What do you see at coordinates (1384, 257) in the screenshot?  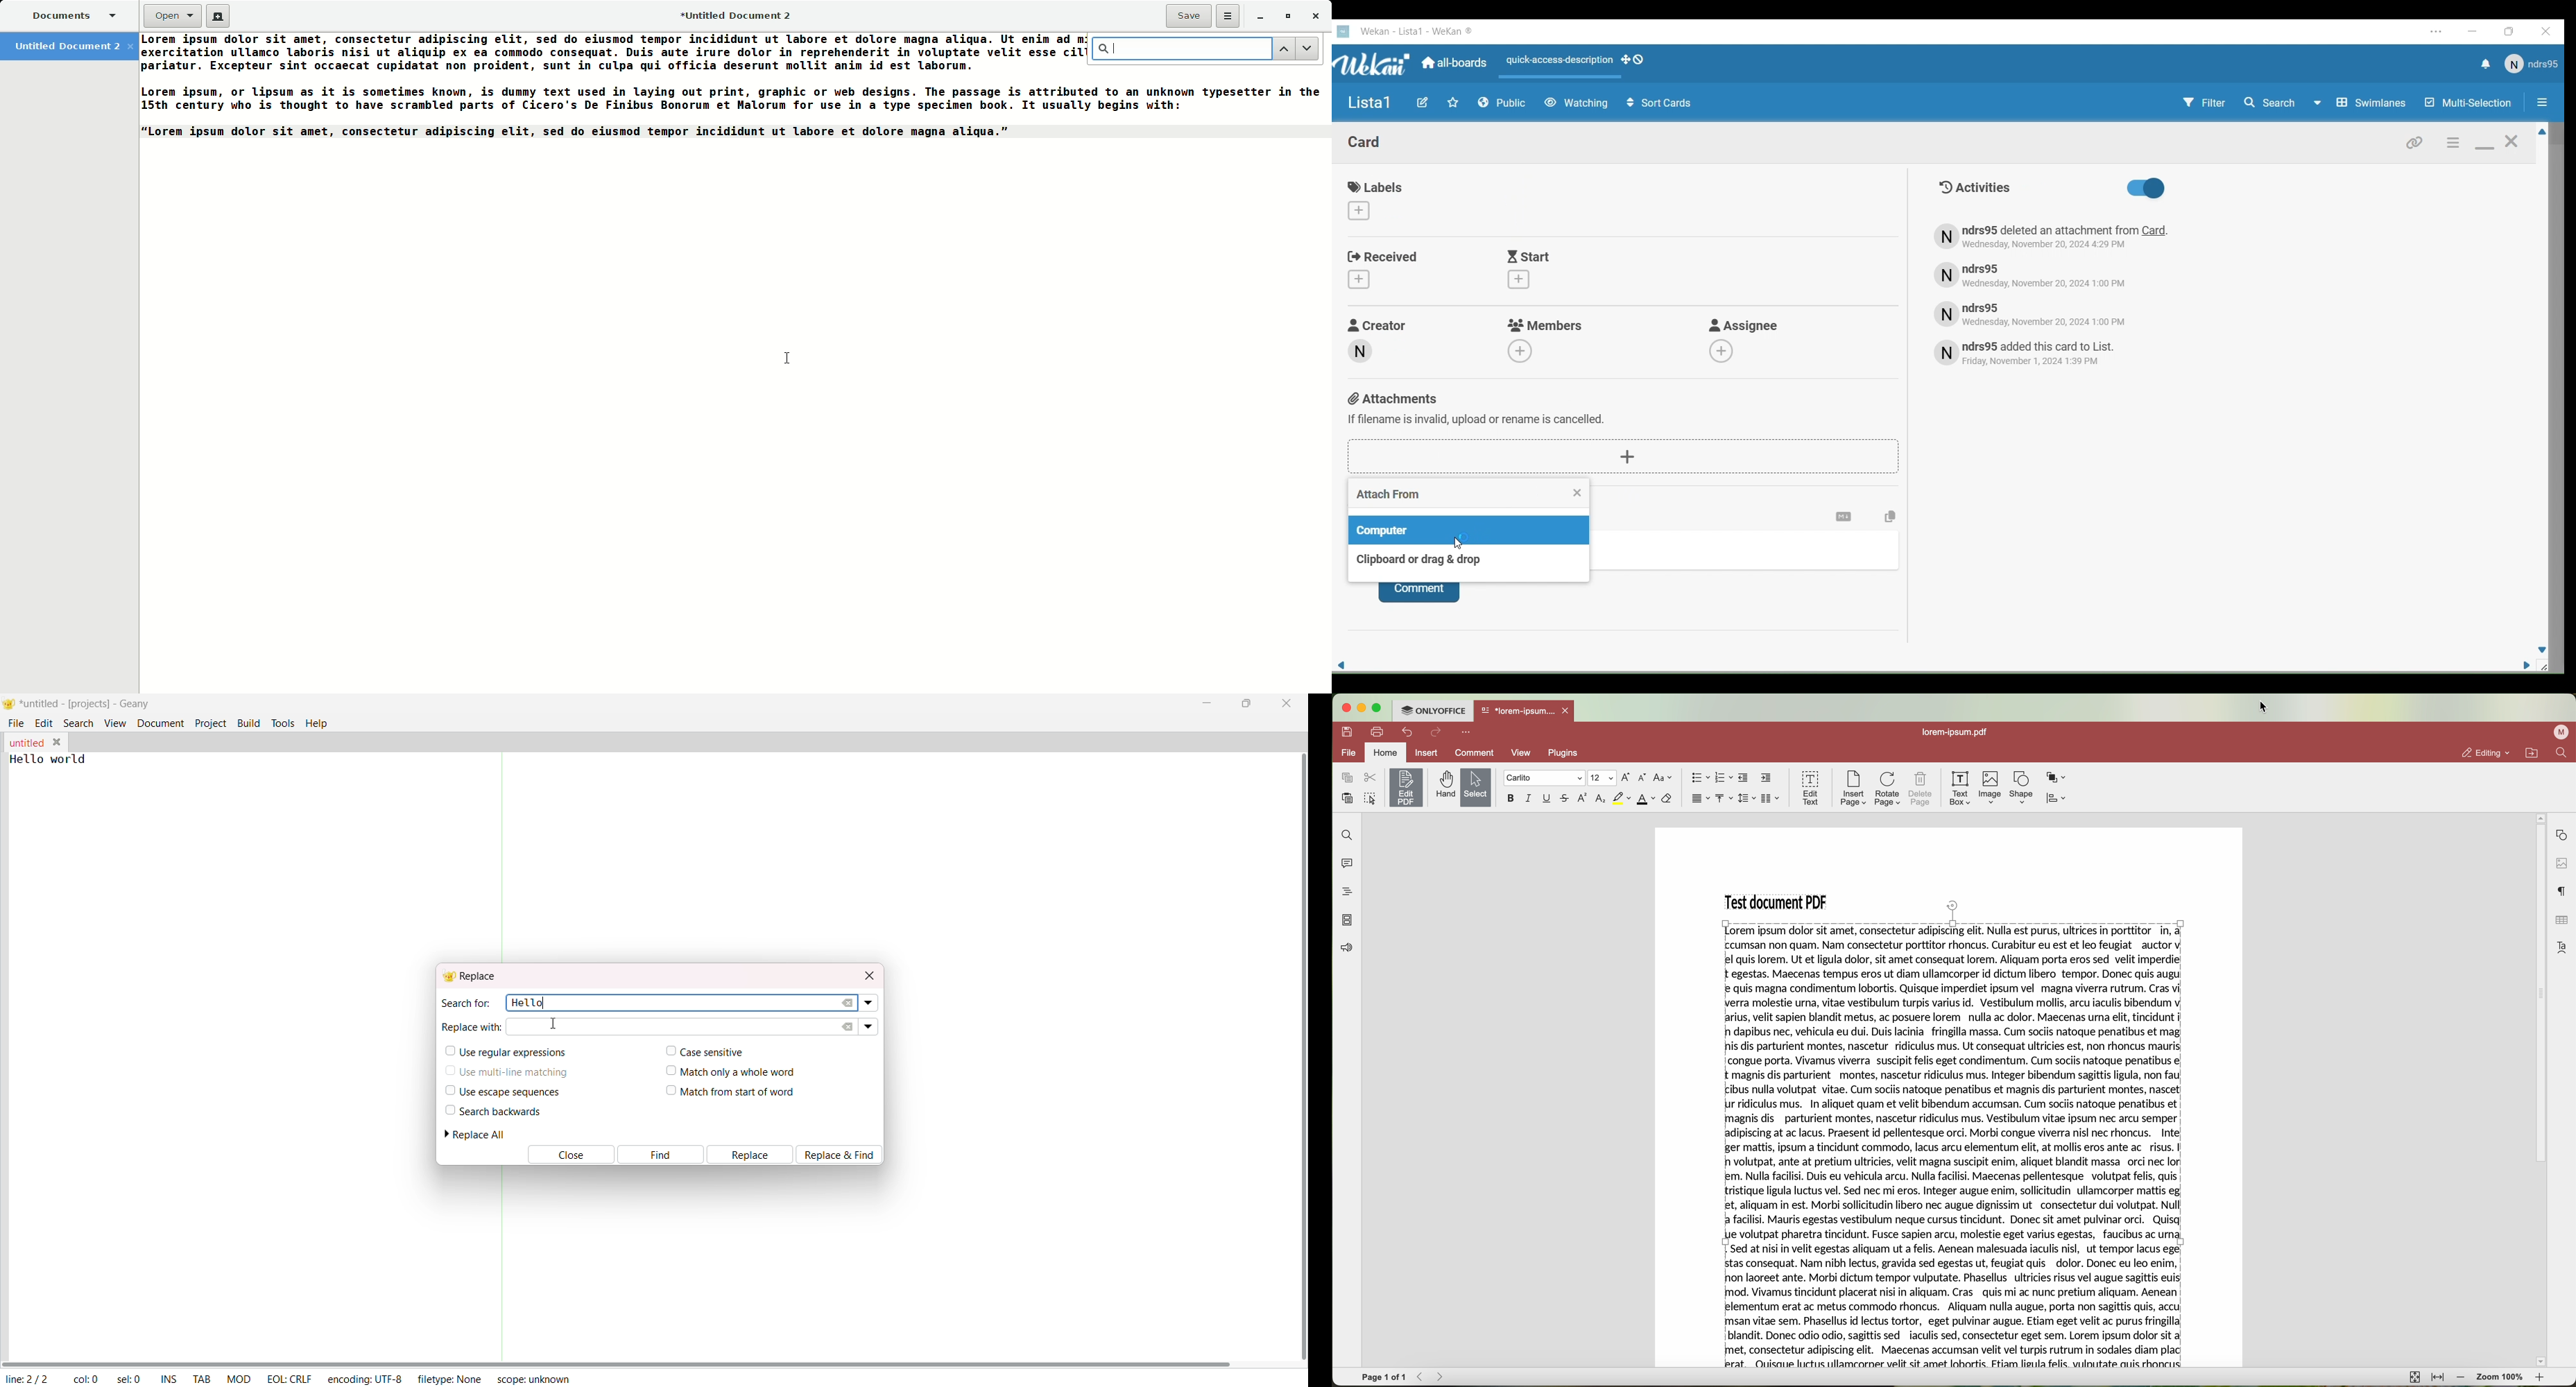 I see `Received` at bounding box center [1384, 257].